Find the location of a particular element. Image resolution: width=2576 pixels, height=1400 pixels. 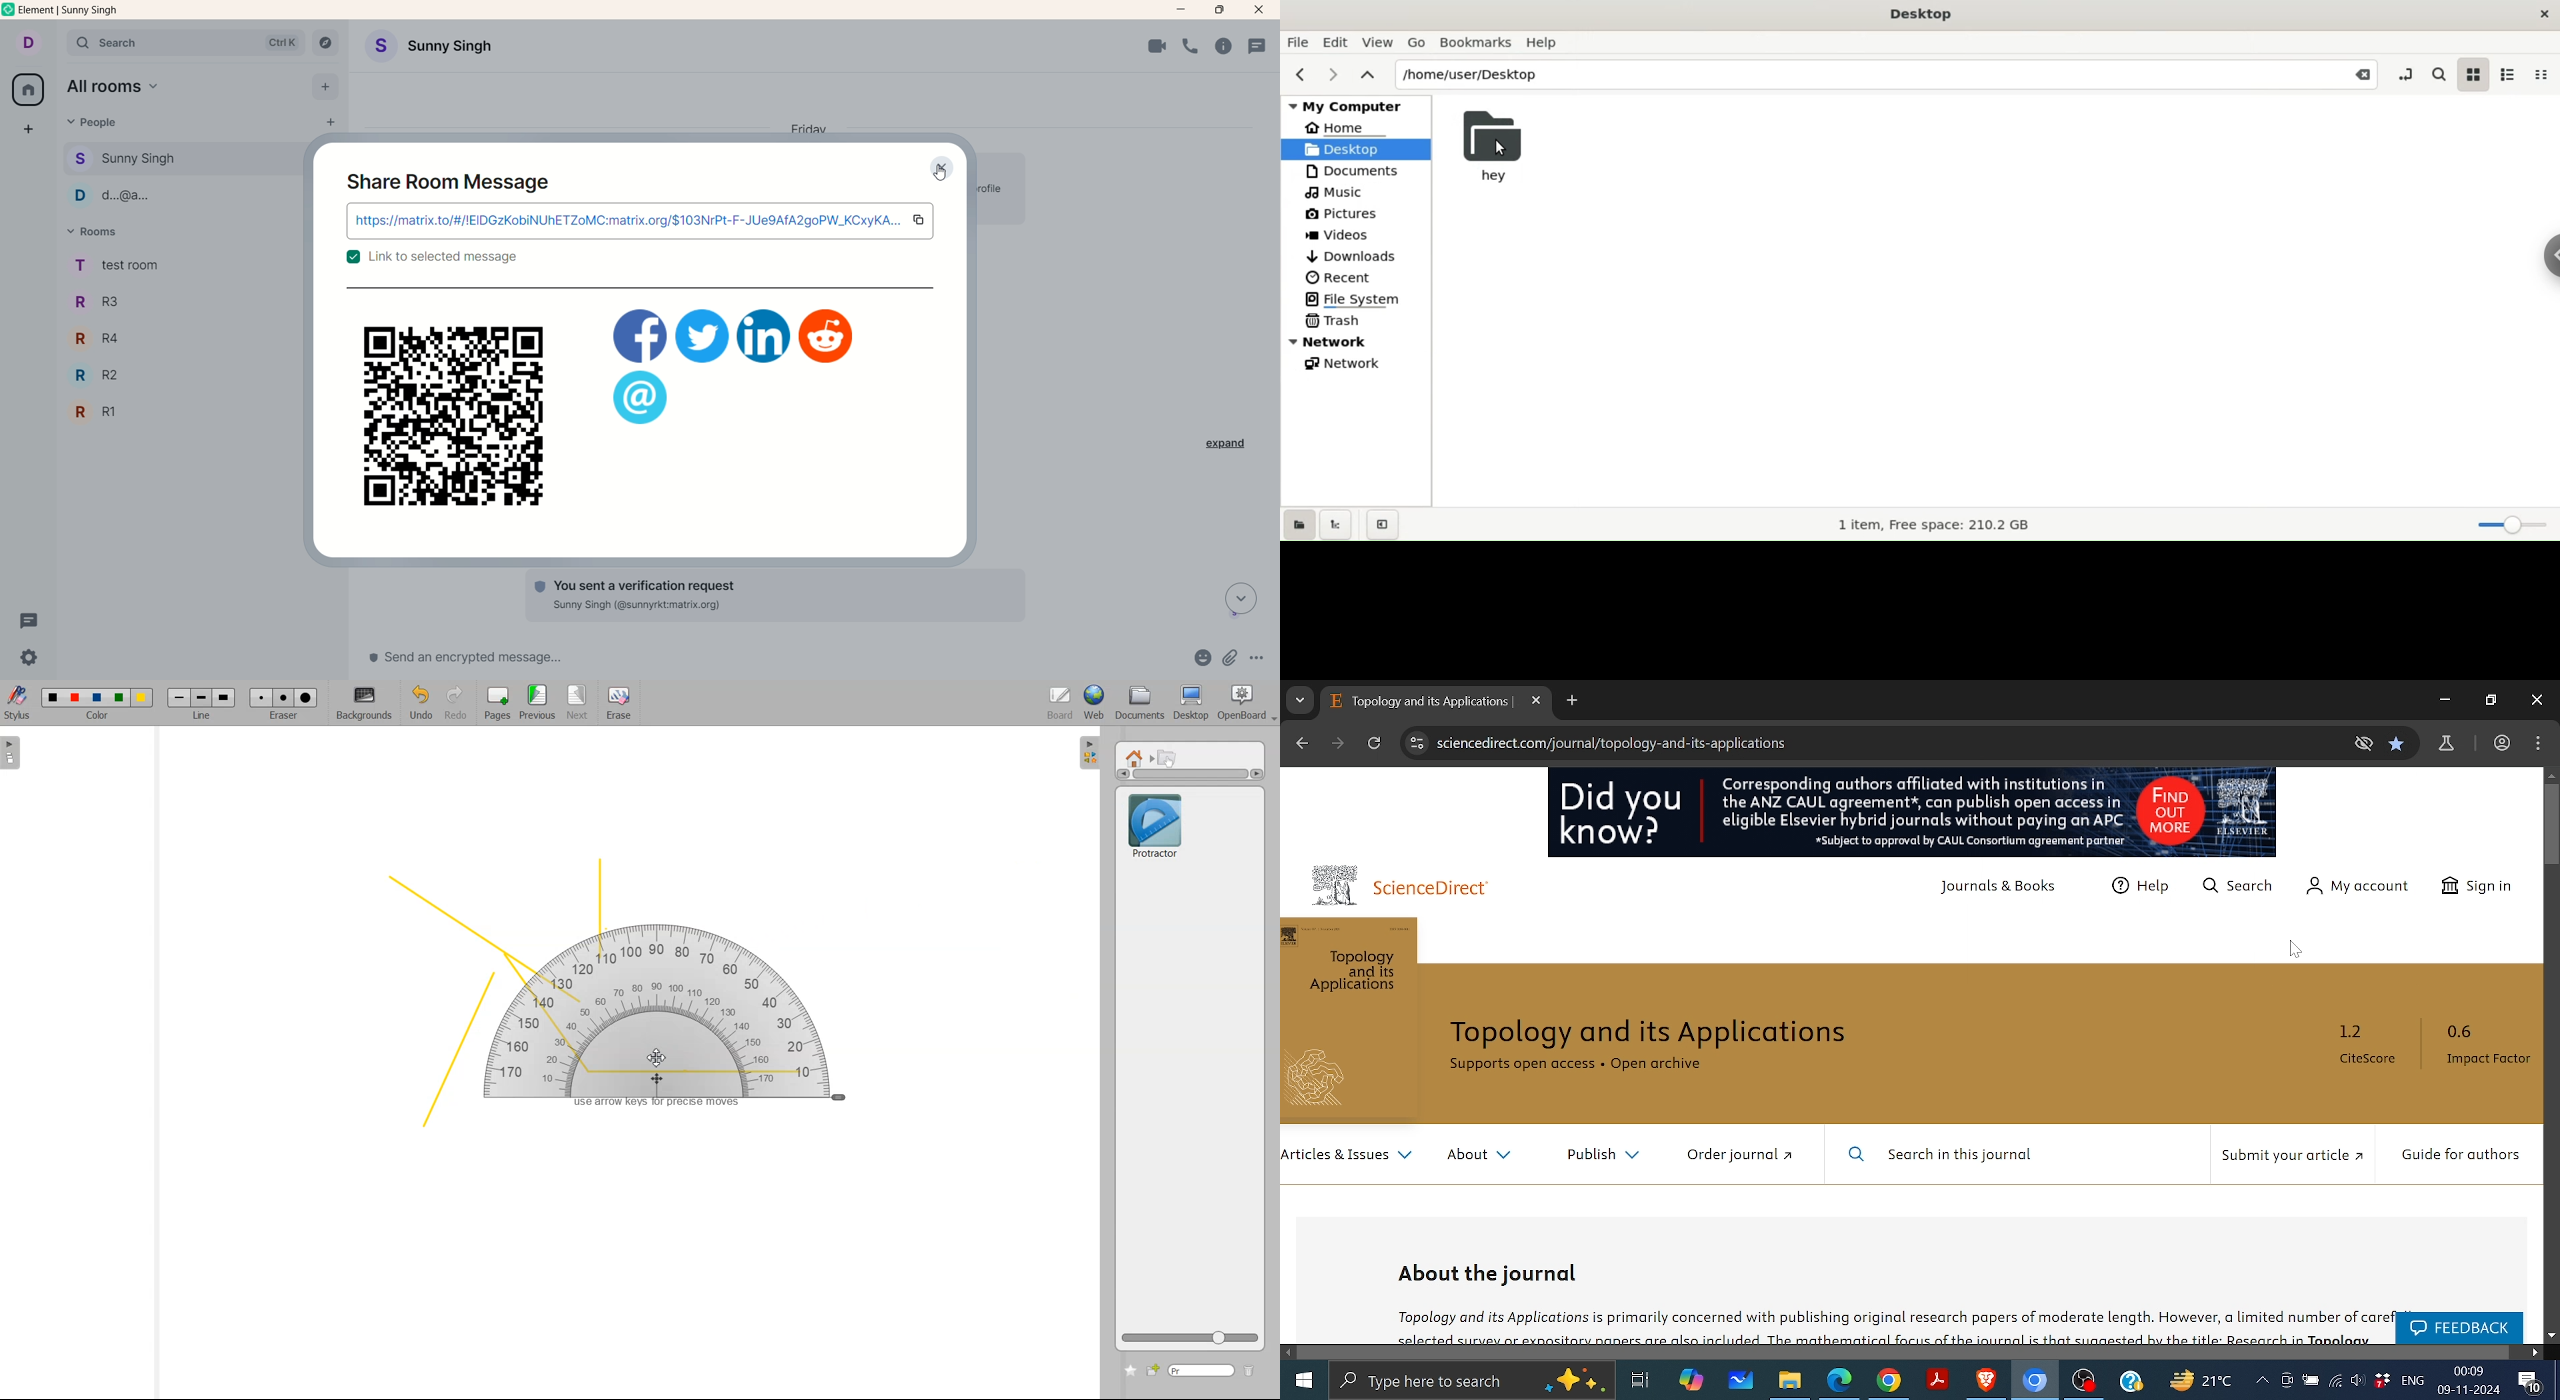

Vertical scroll Bar is located at coordinates (2552, 825).